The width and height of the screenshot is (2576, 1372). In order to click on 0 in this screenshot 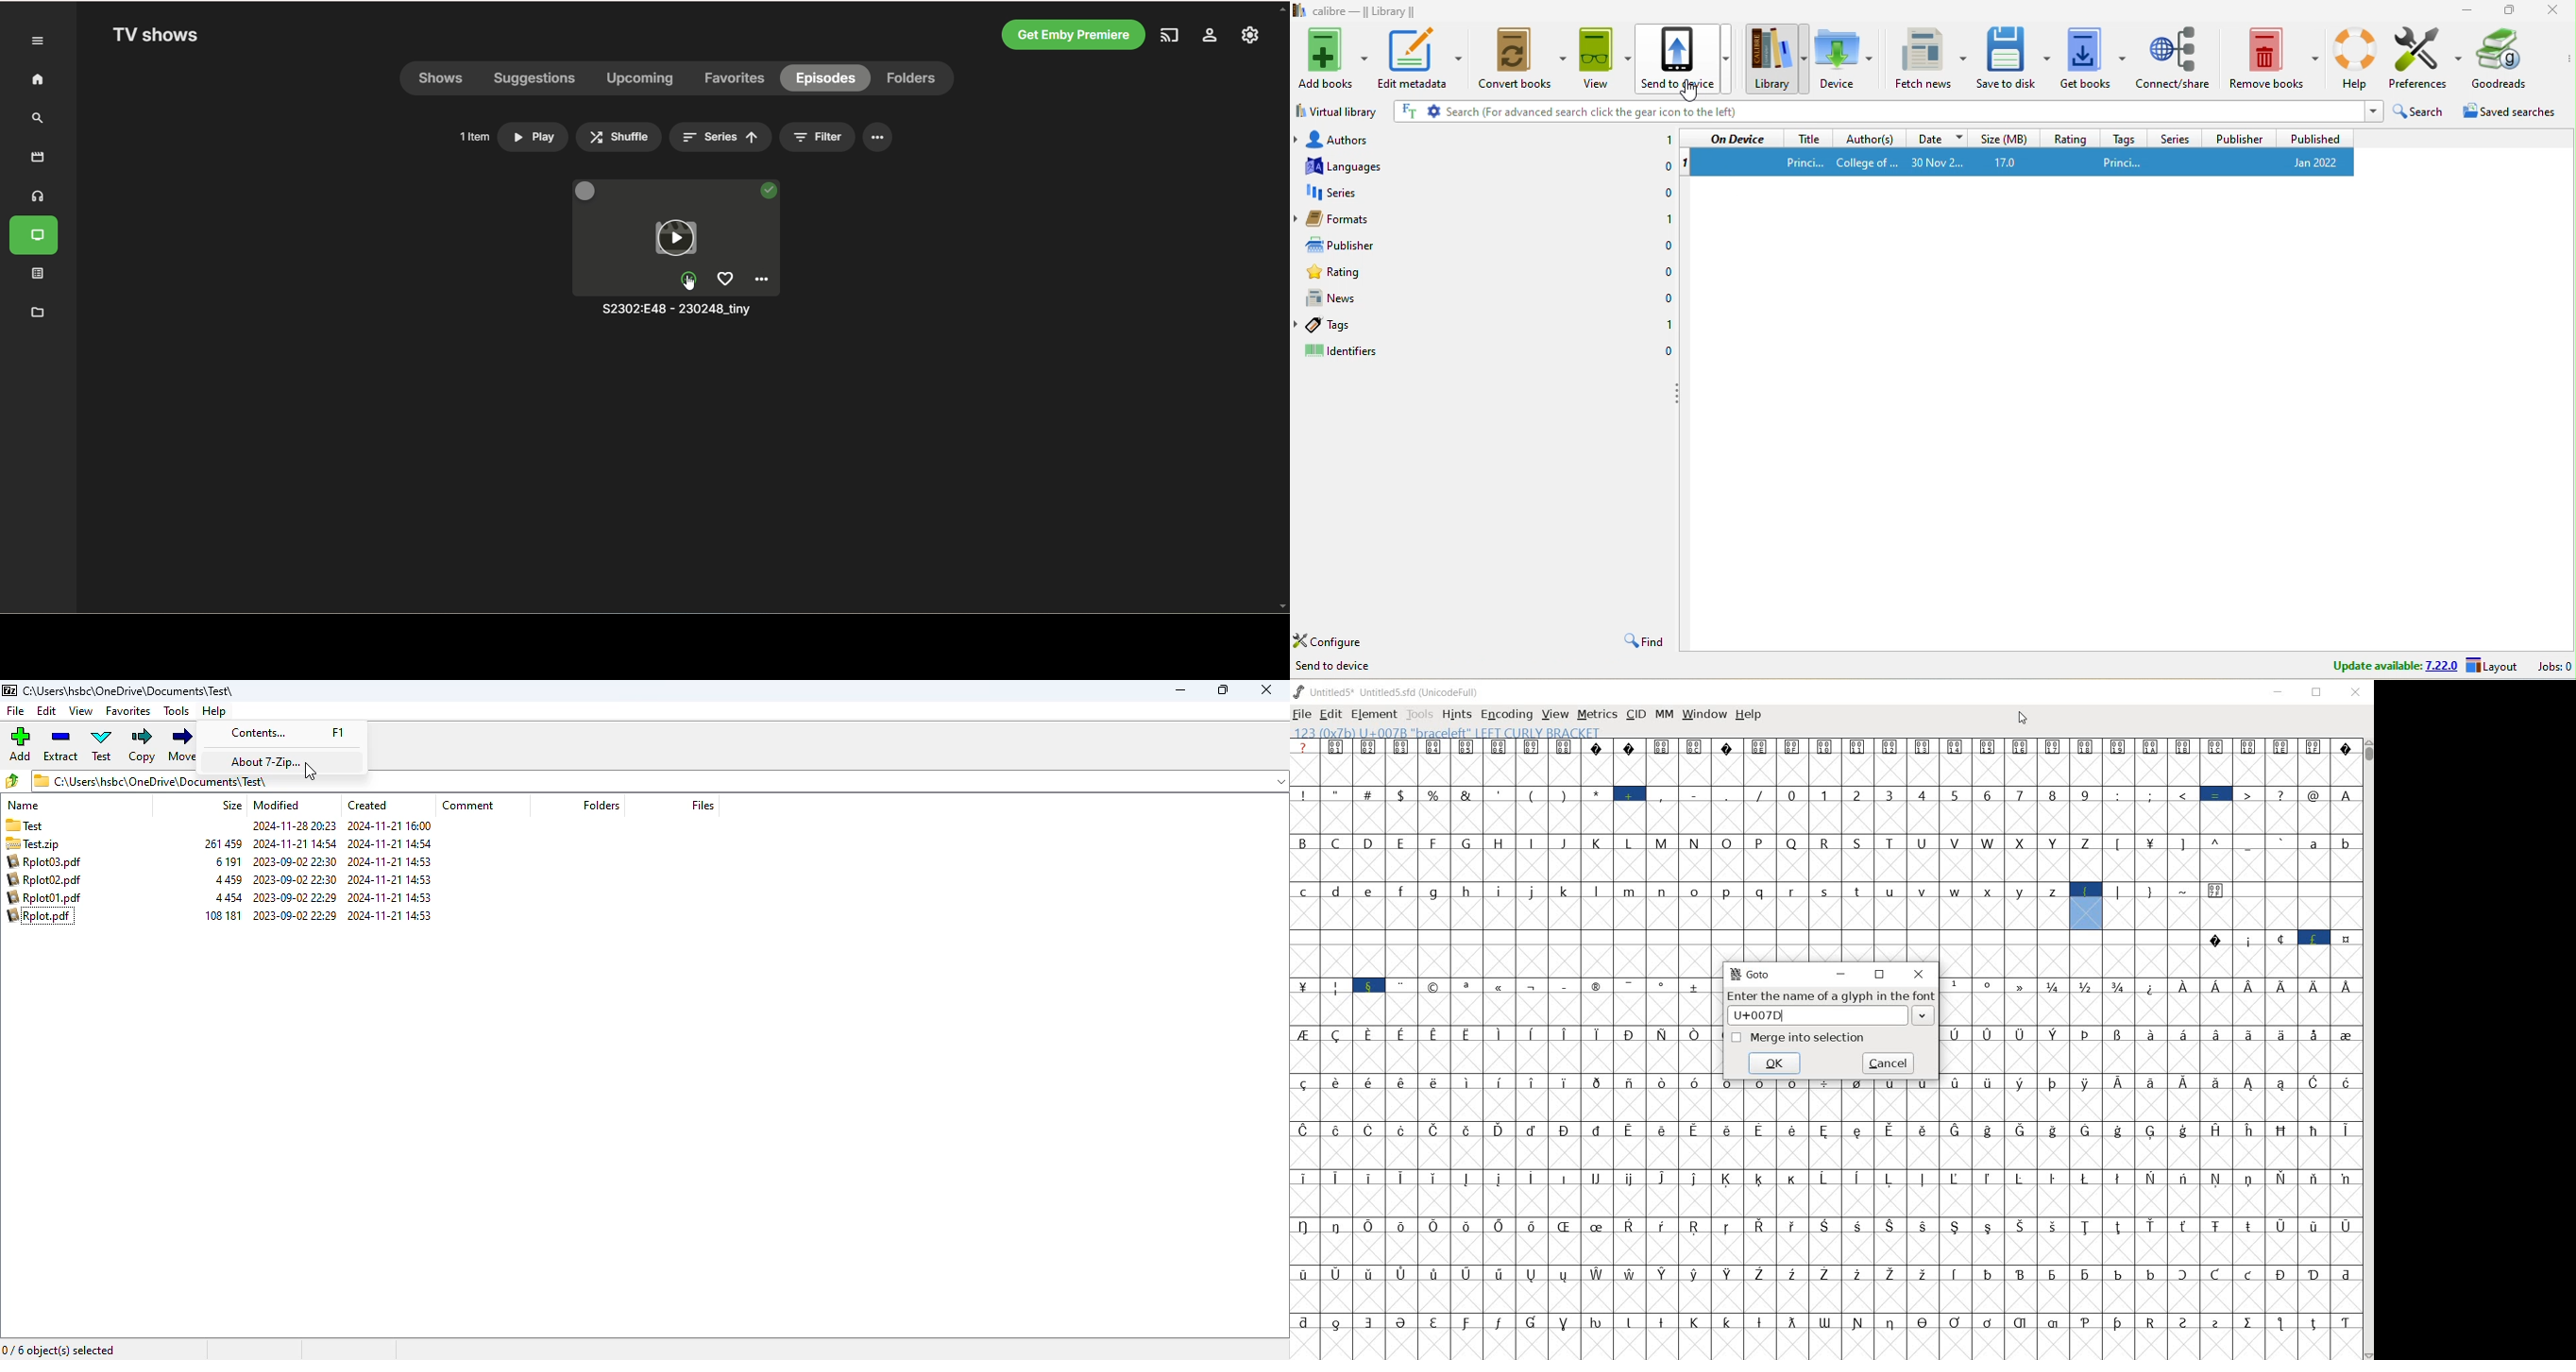, I will do `click(1658, 165)`.